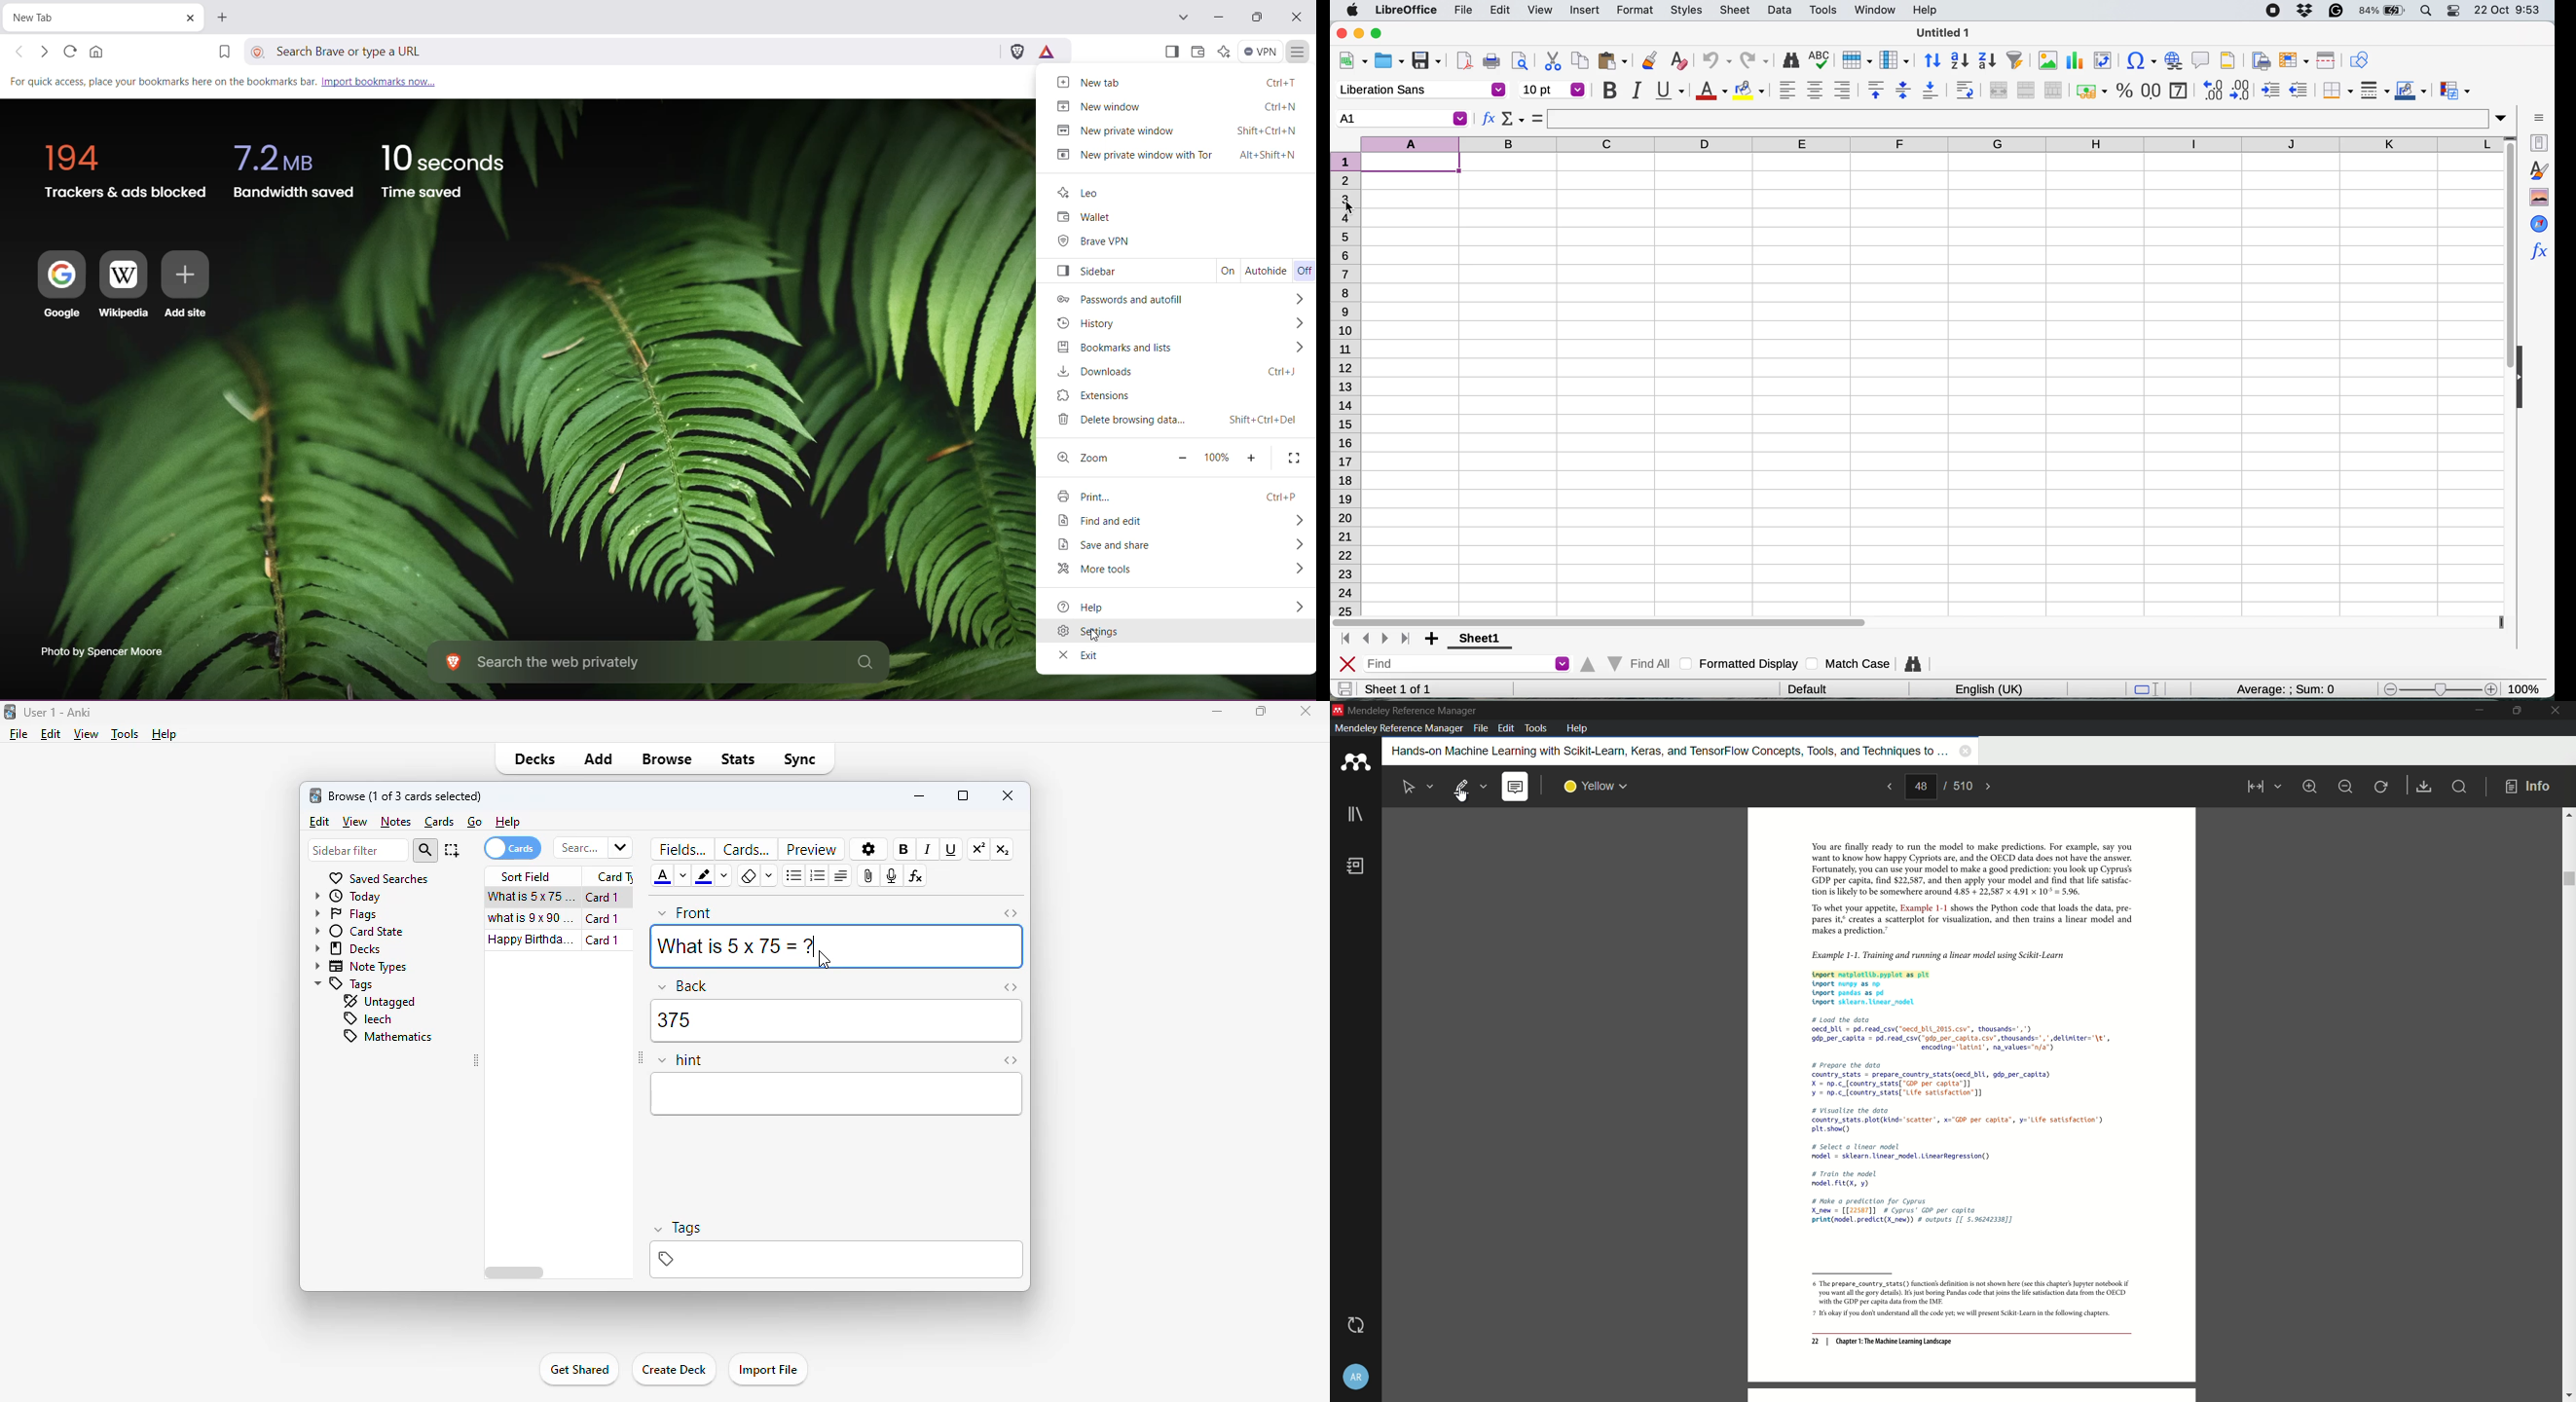 This screenshot has width=2576, height=1428. Describe the element at coordinates (1011, 1060) in the screenshot. I see `toggle HTML editor` at that location.